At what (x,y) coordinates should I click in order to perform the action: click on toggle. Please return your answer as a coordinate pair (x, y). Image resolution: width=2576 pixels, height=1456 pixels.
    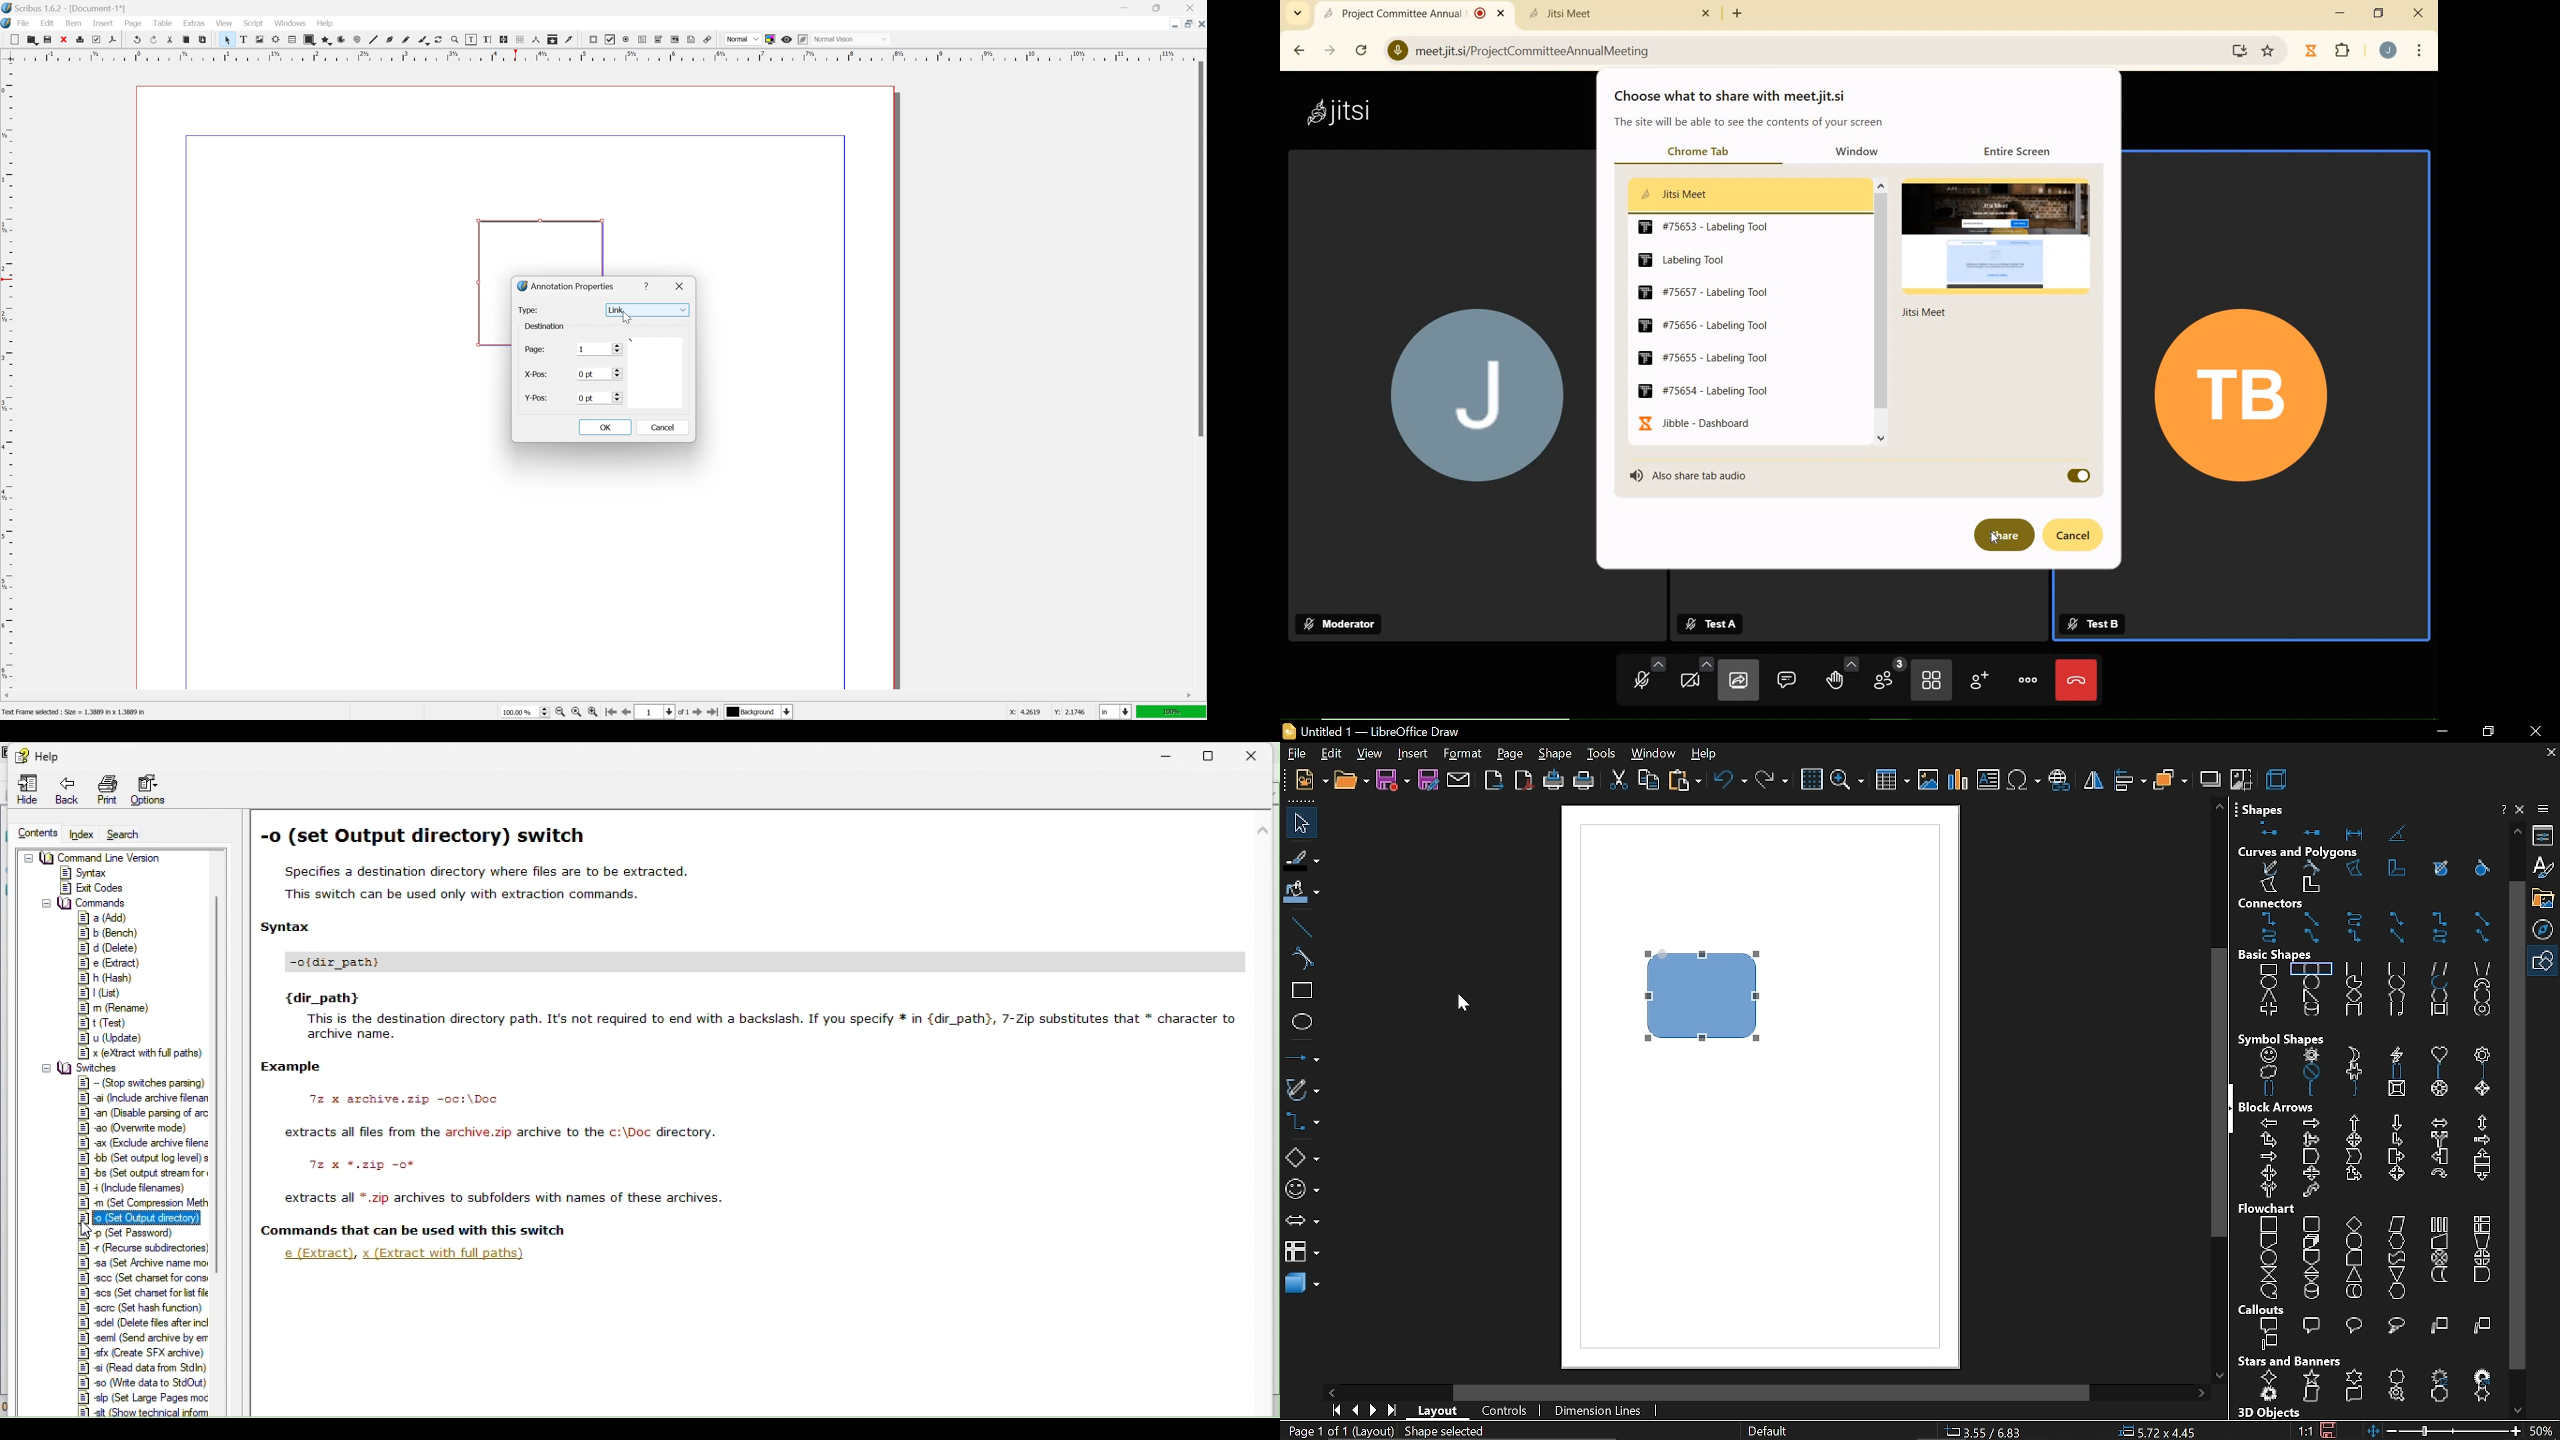
    Looking at the image, I should click on (2078, 474).